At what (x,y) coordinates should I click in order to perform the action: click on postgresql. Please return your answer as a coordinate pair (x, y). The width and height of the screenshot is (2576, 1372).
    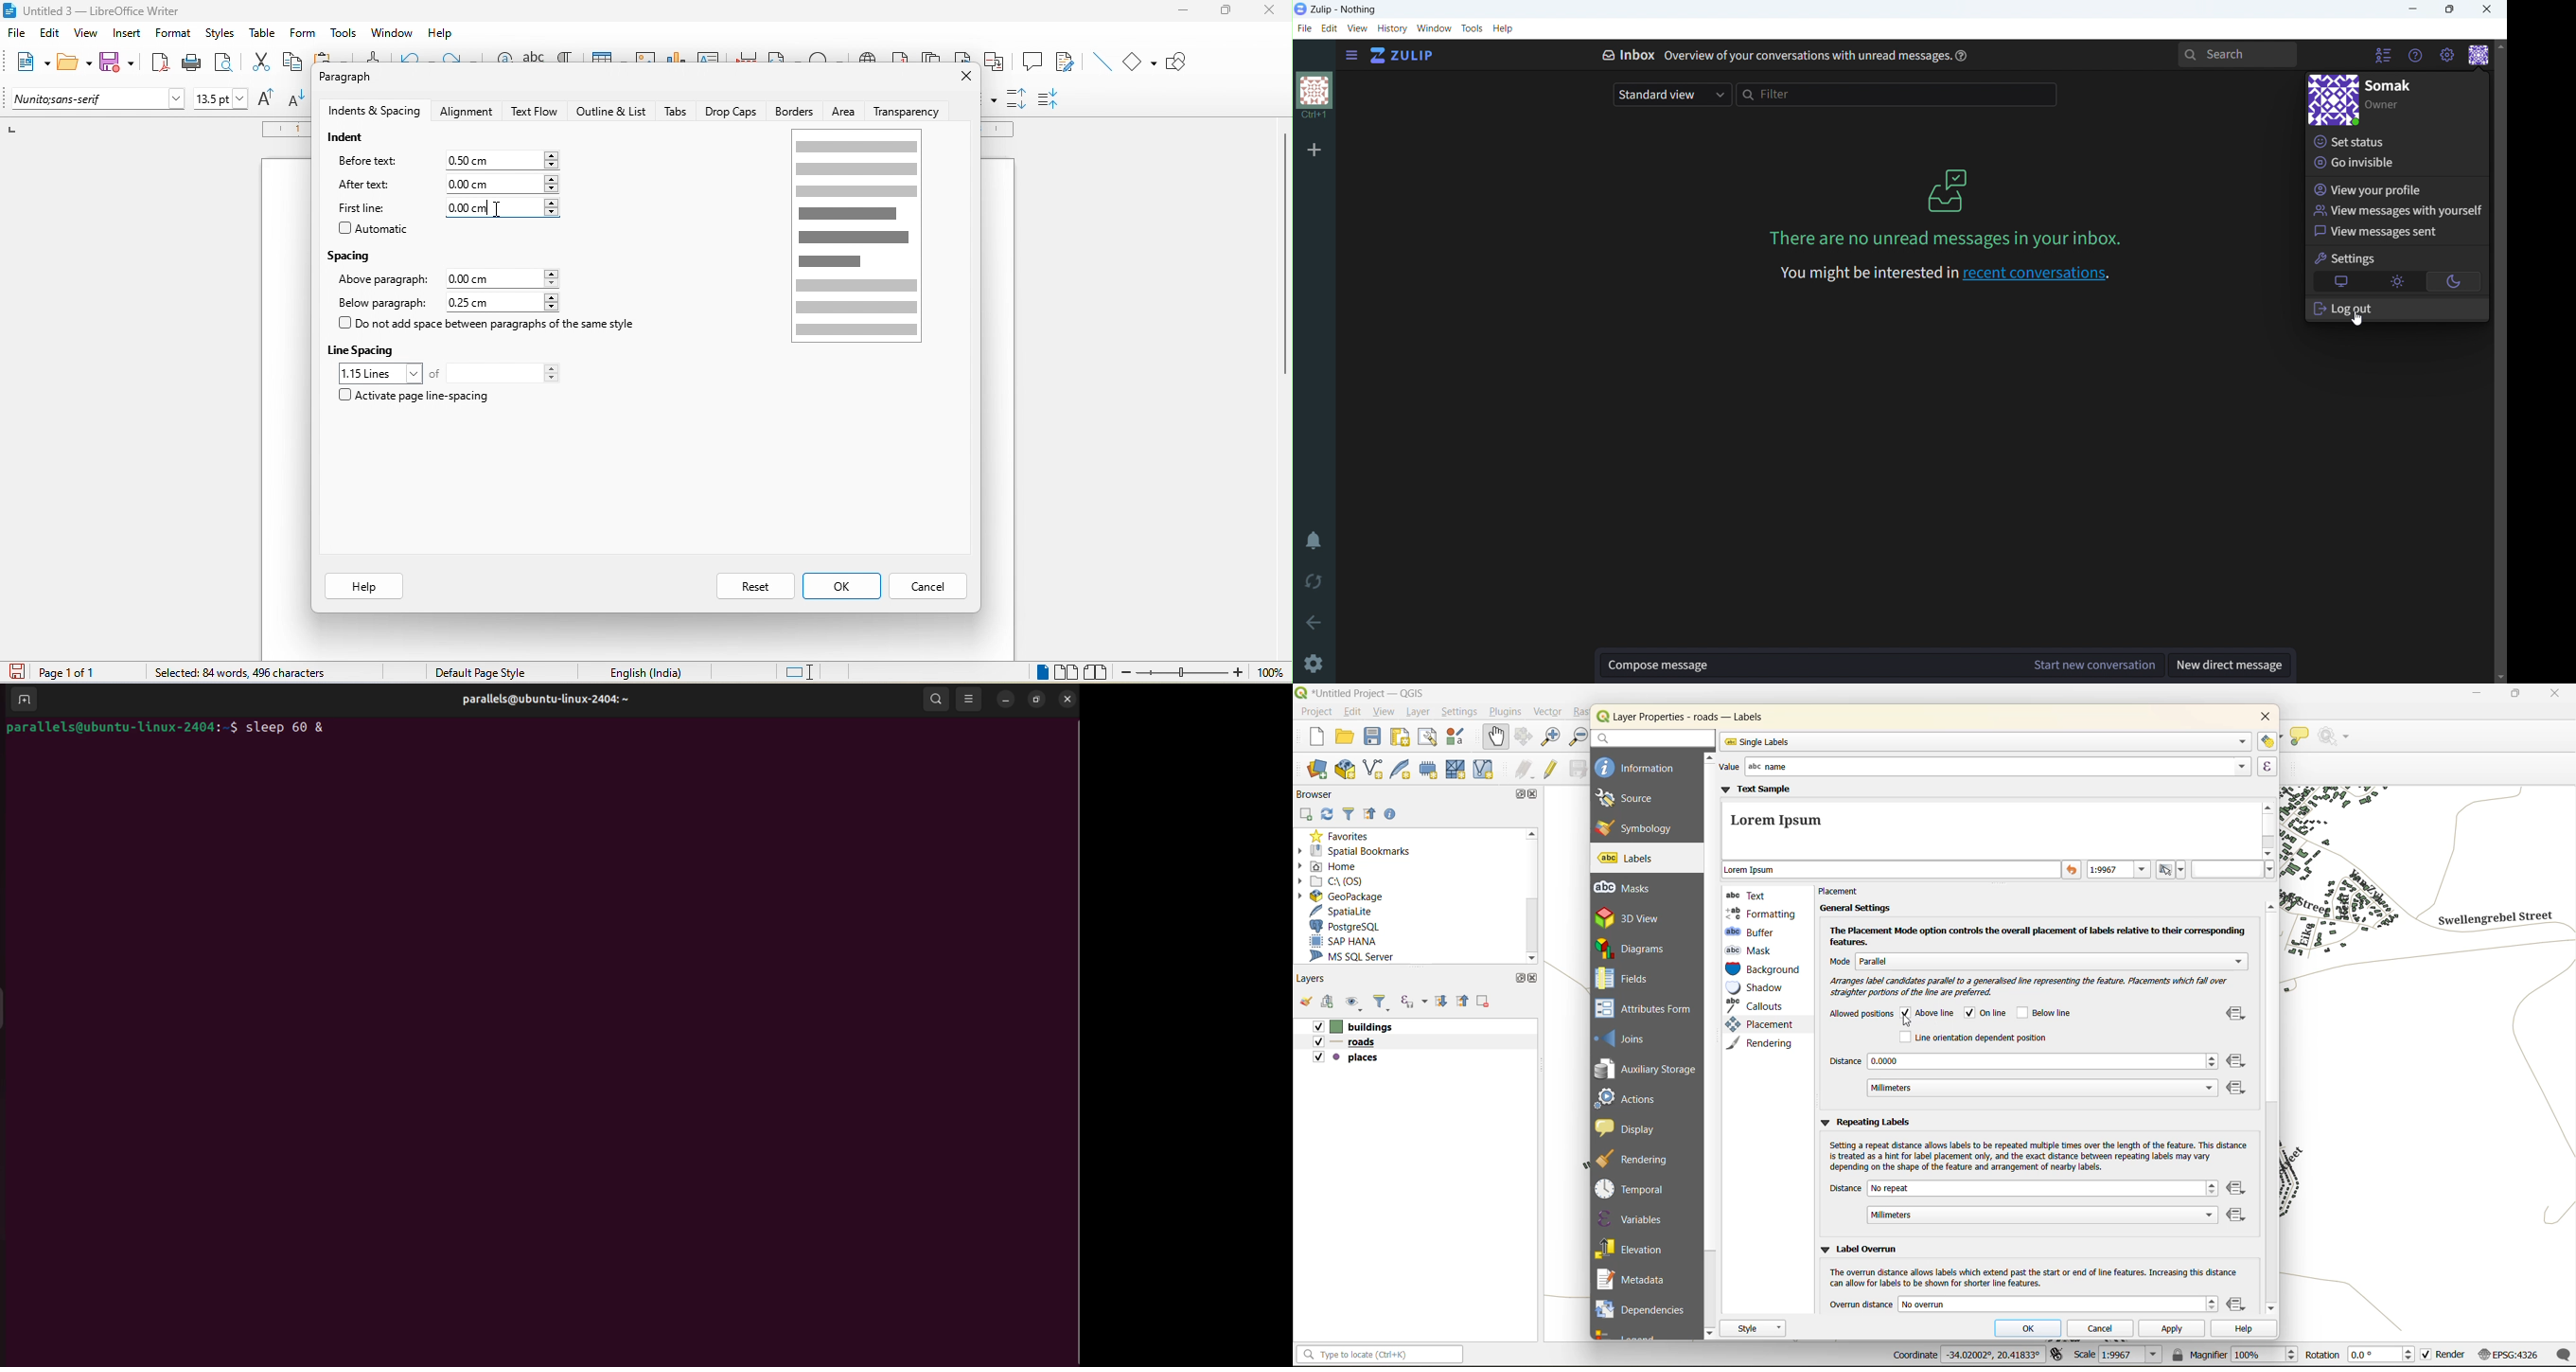
    Looking at the image, I should click on (1352, 924).